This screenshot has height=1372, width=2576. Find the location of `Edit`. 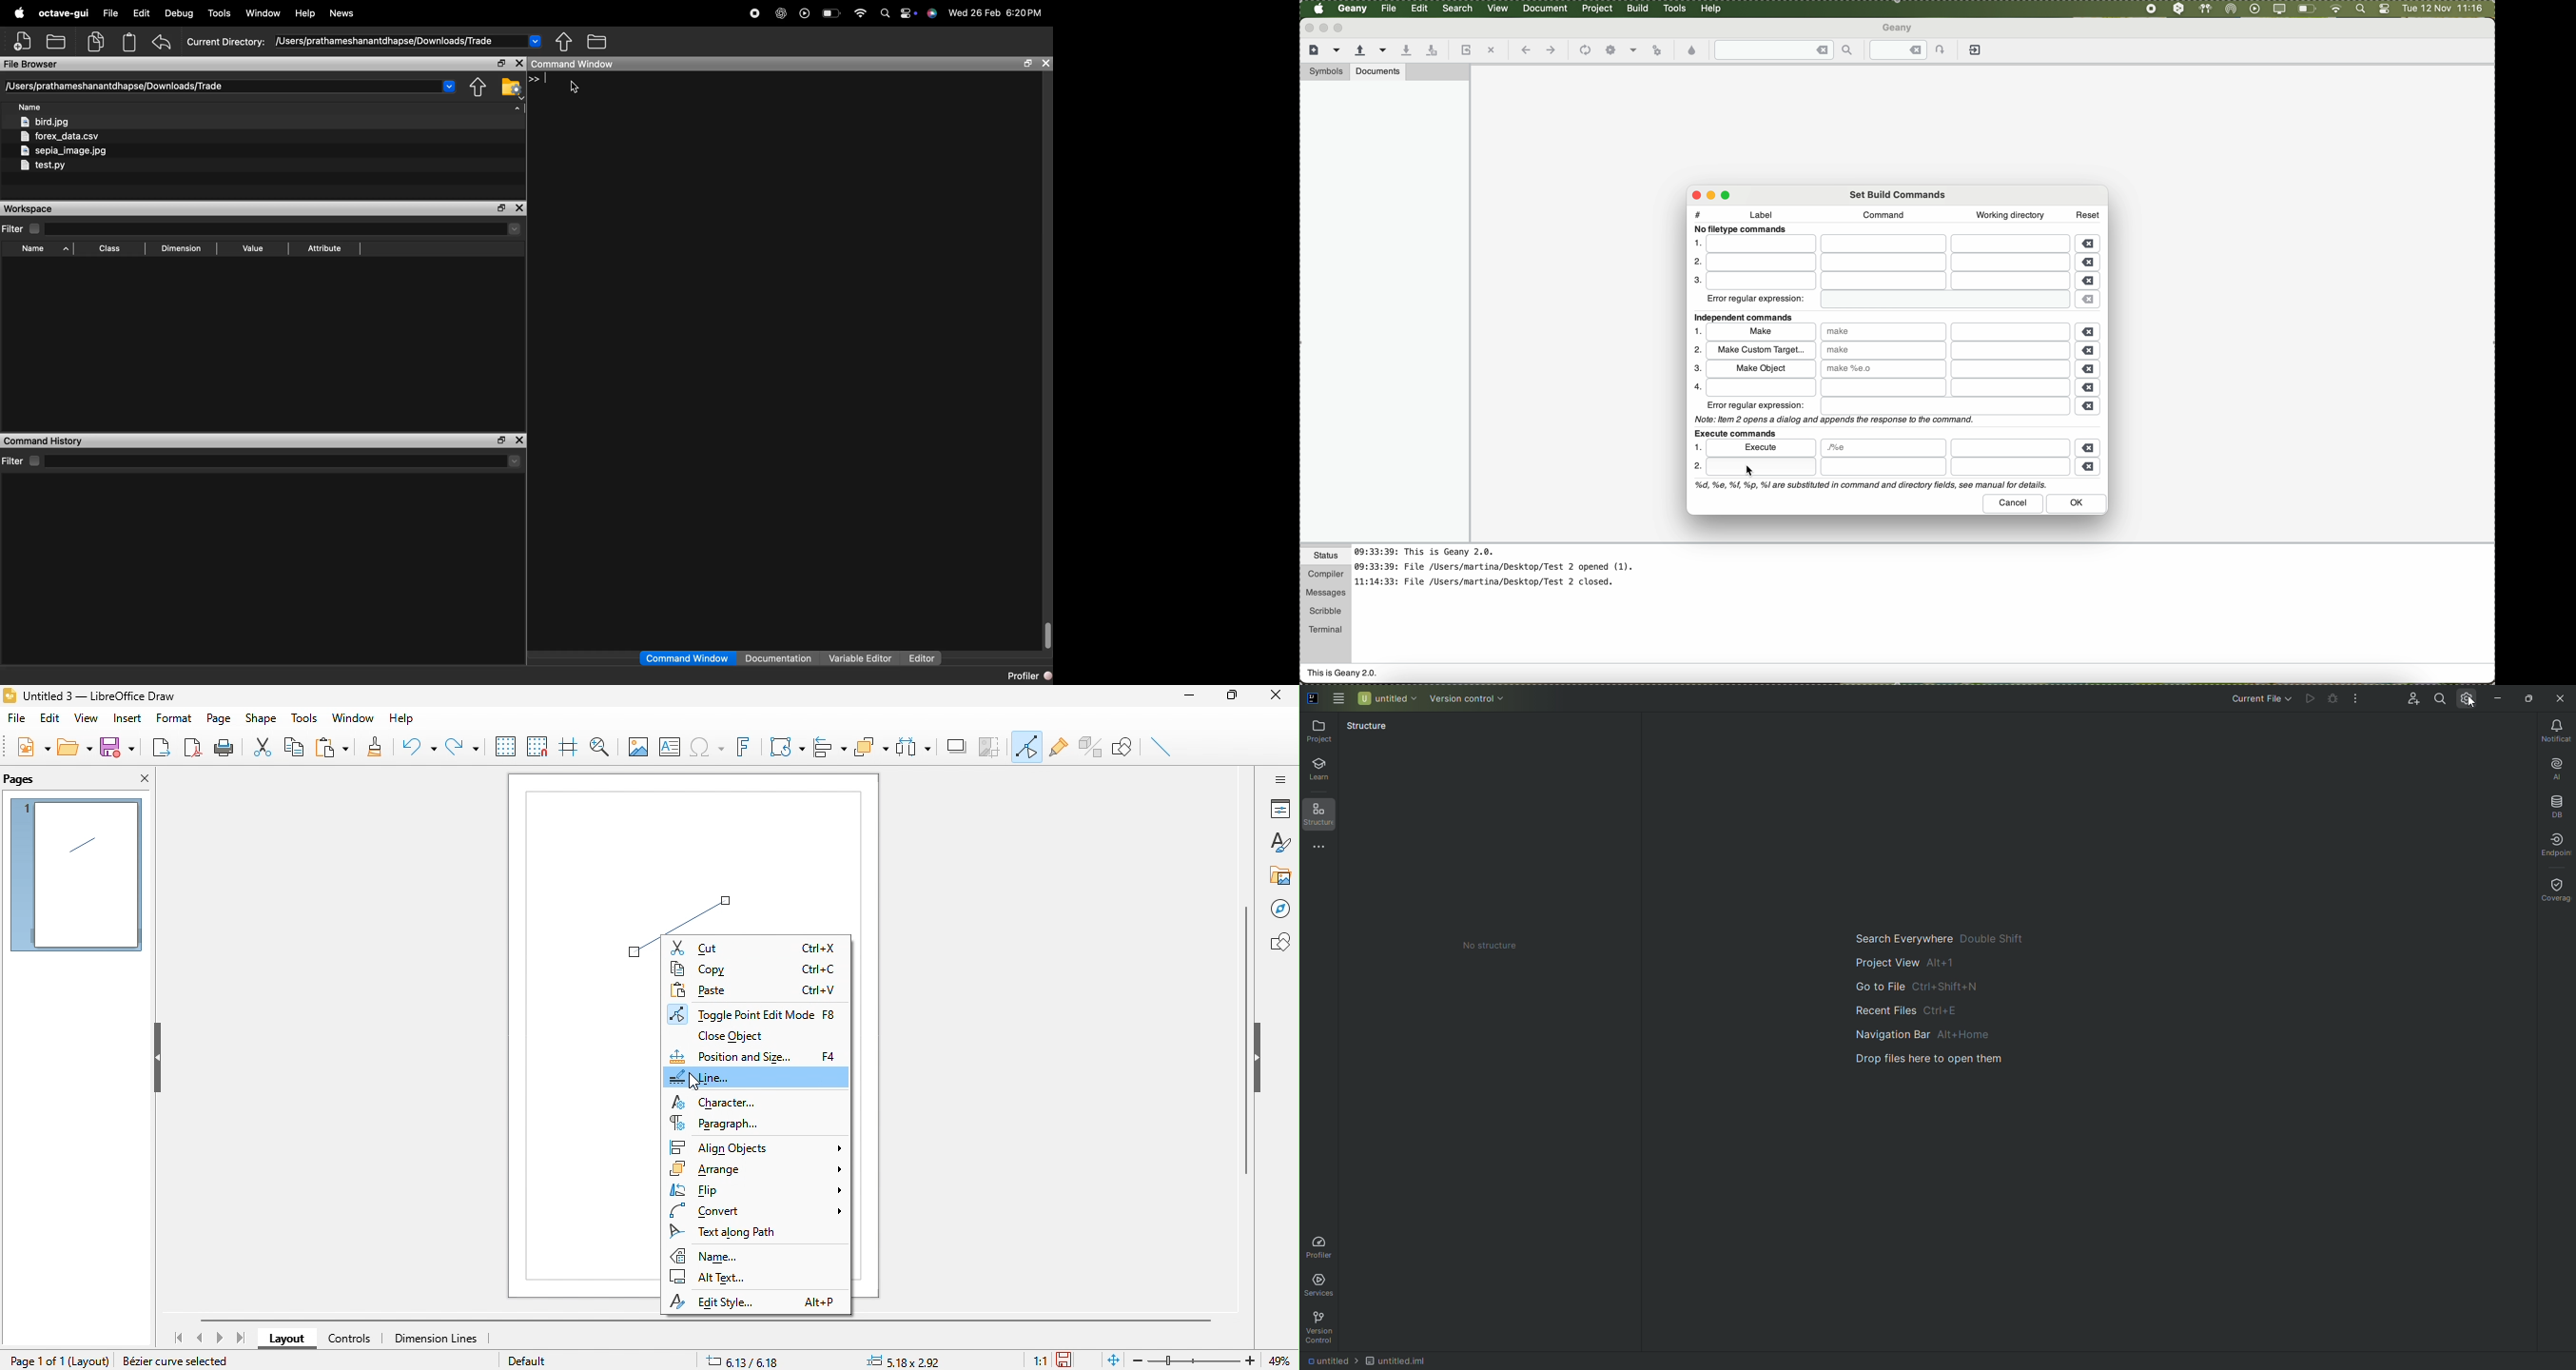

Edit is located at coordinates (142, 12).